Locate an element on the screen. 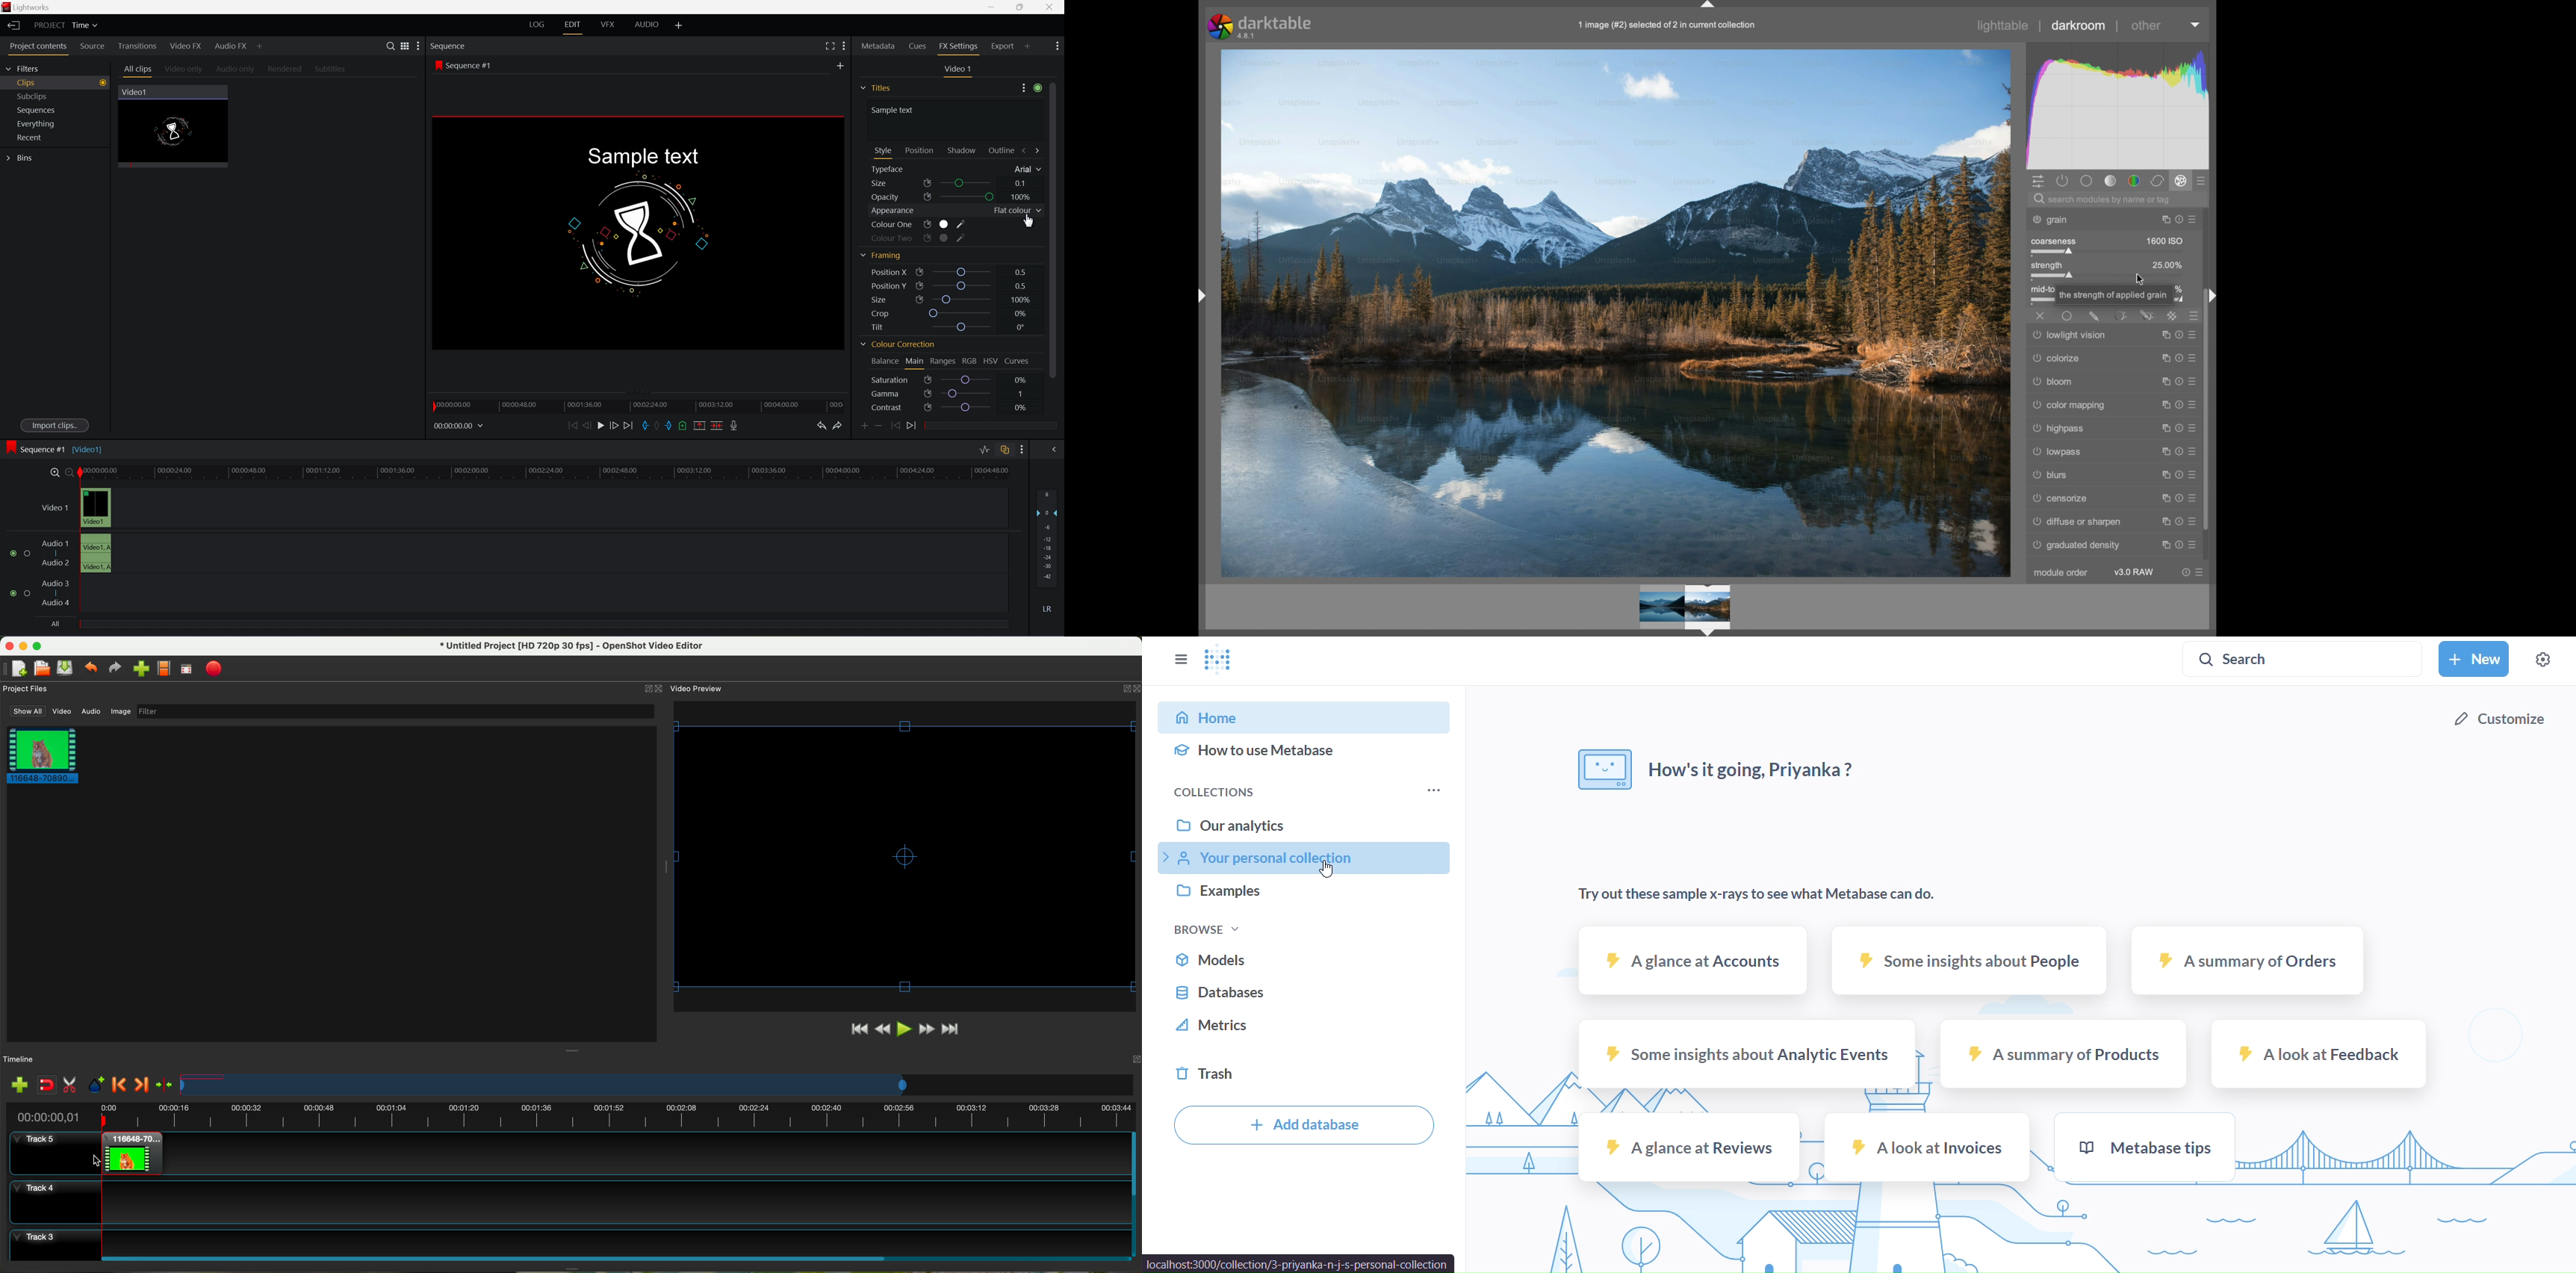 This screenshot has height=1288, width=2576. add an 'out' mark at the current position is located at coordinates (672, 426).